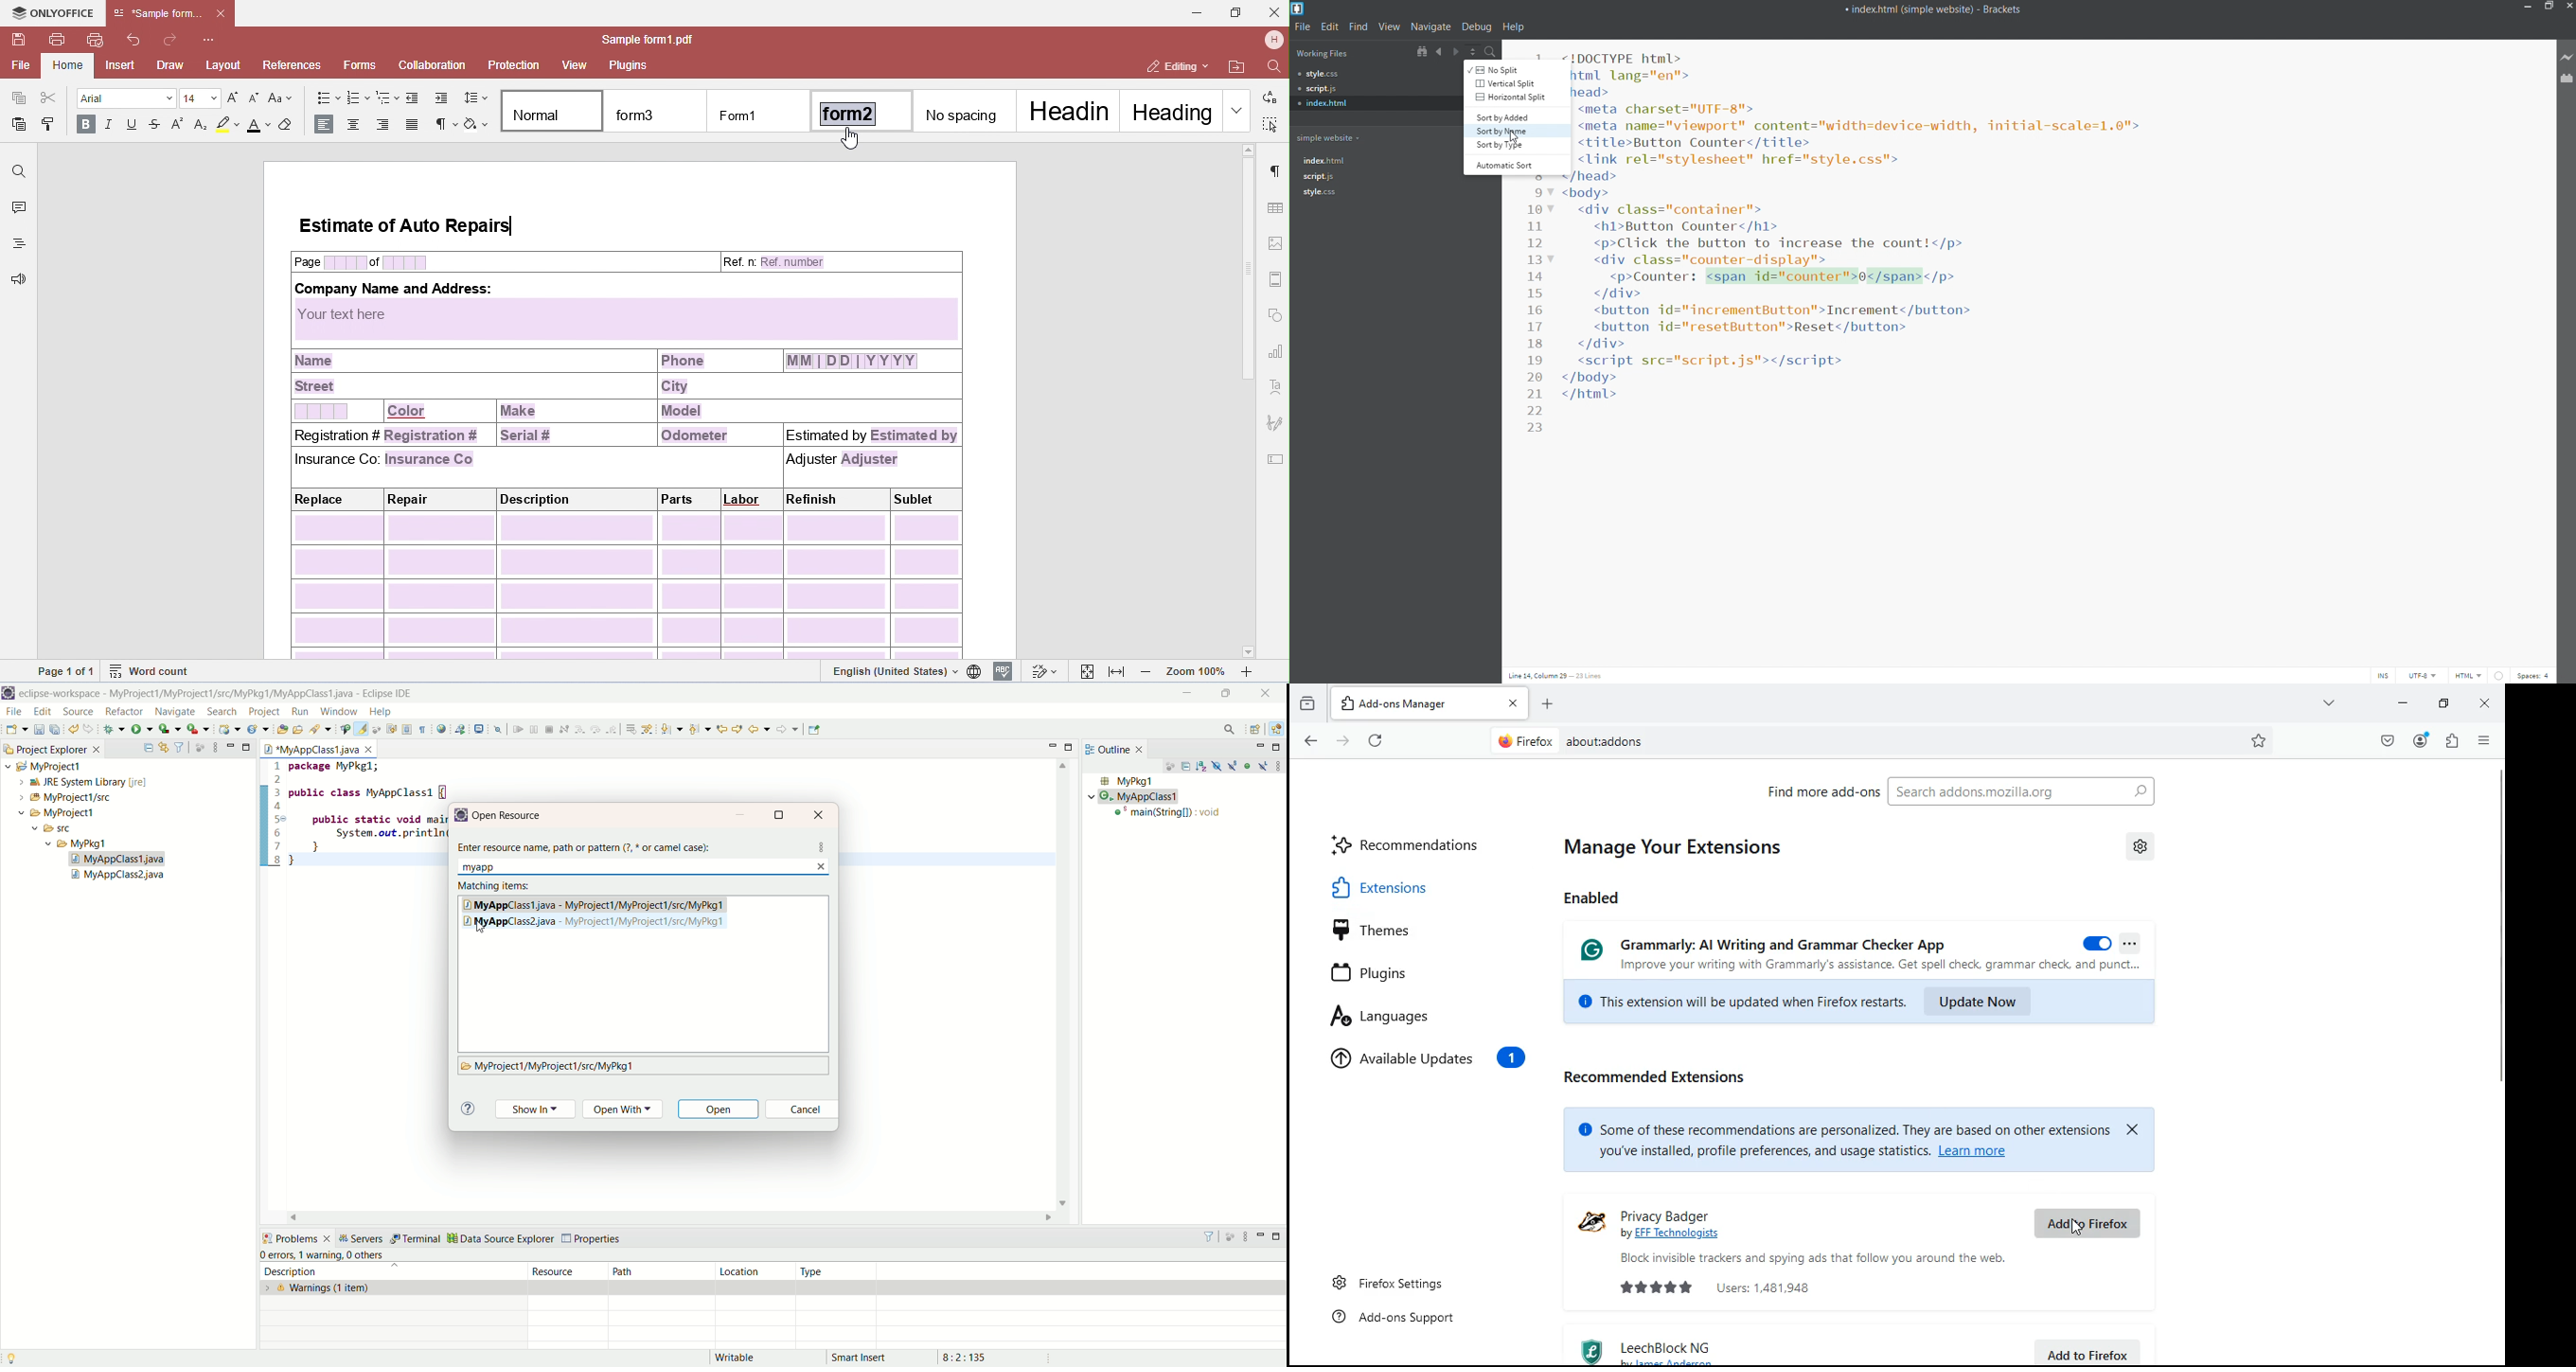  What do you see at coordinates (181, 748) in the screenshot?
I see `filter` at bounding box center [181, 748].